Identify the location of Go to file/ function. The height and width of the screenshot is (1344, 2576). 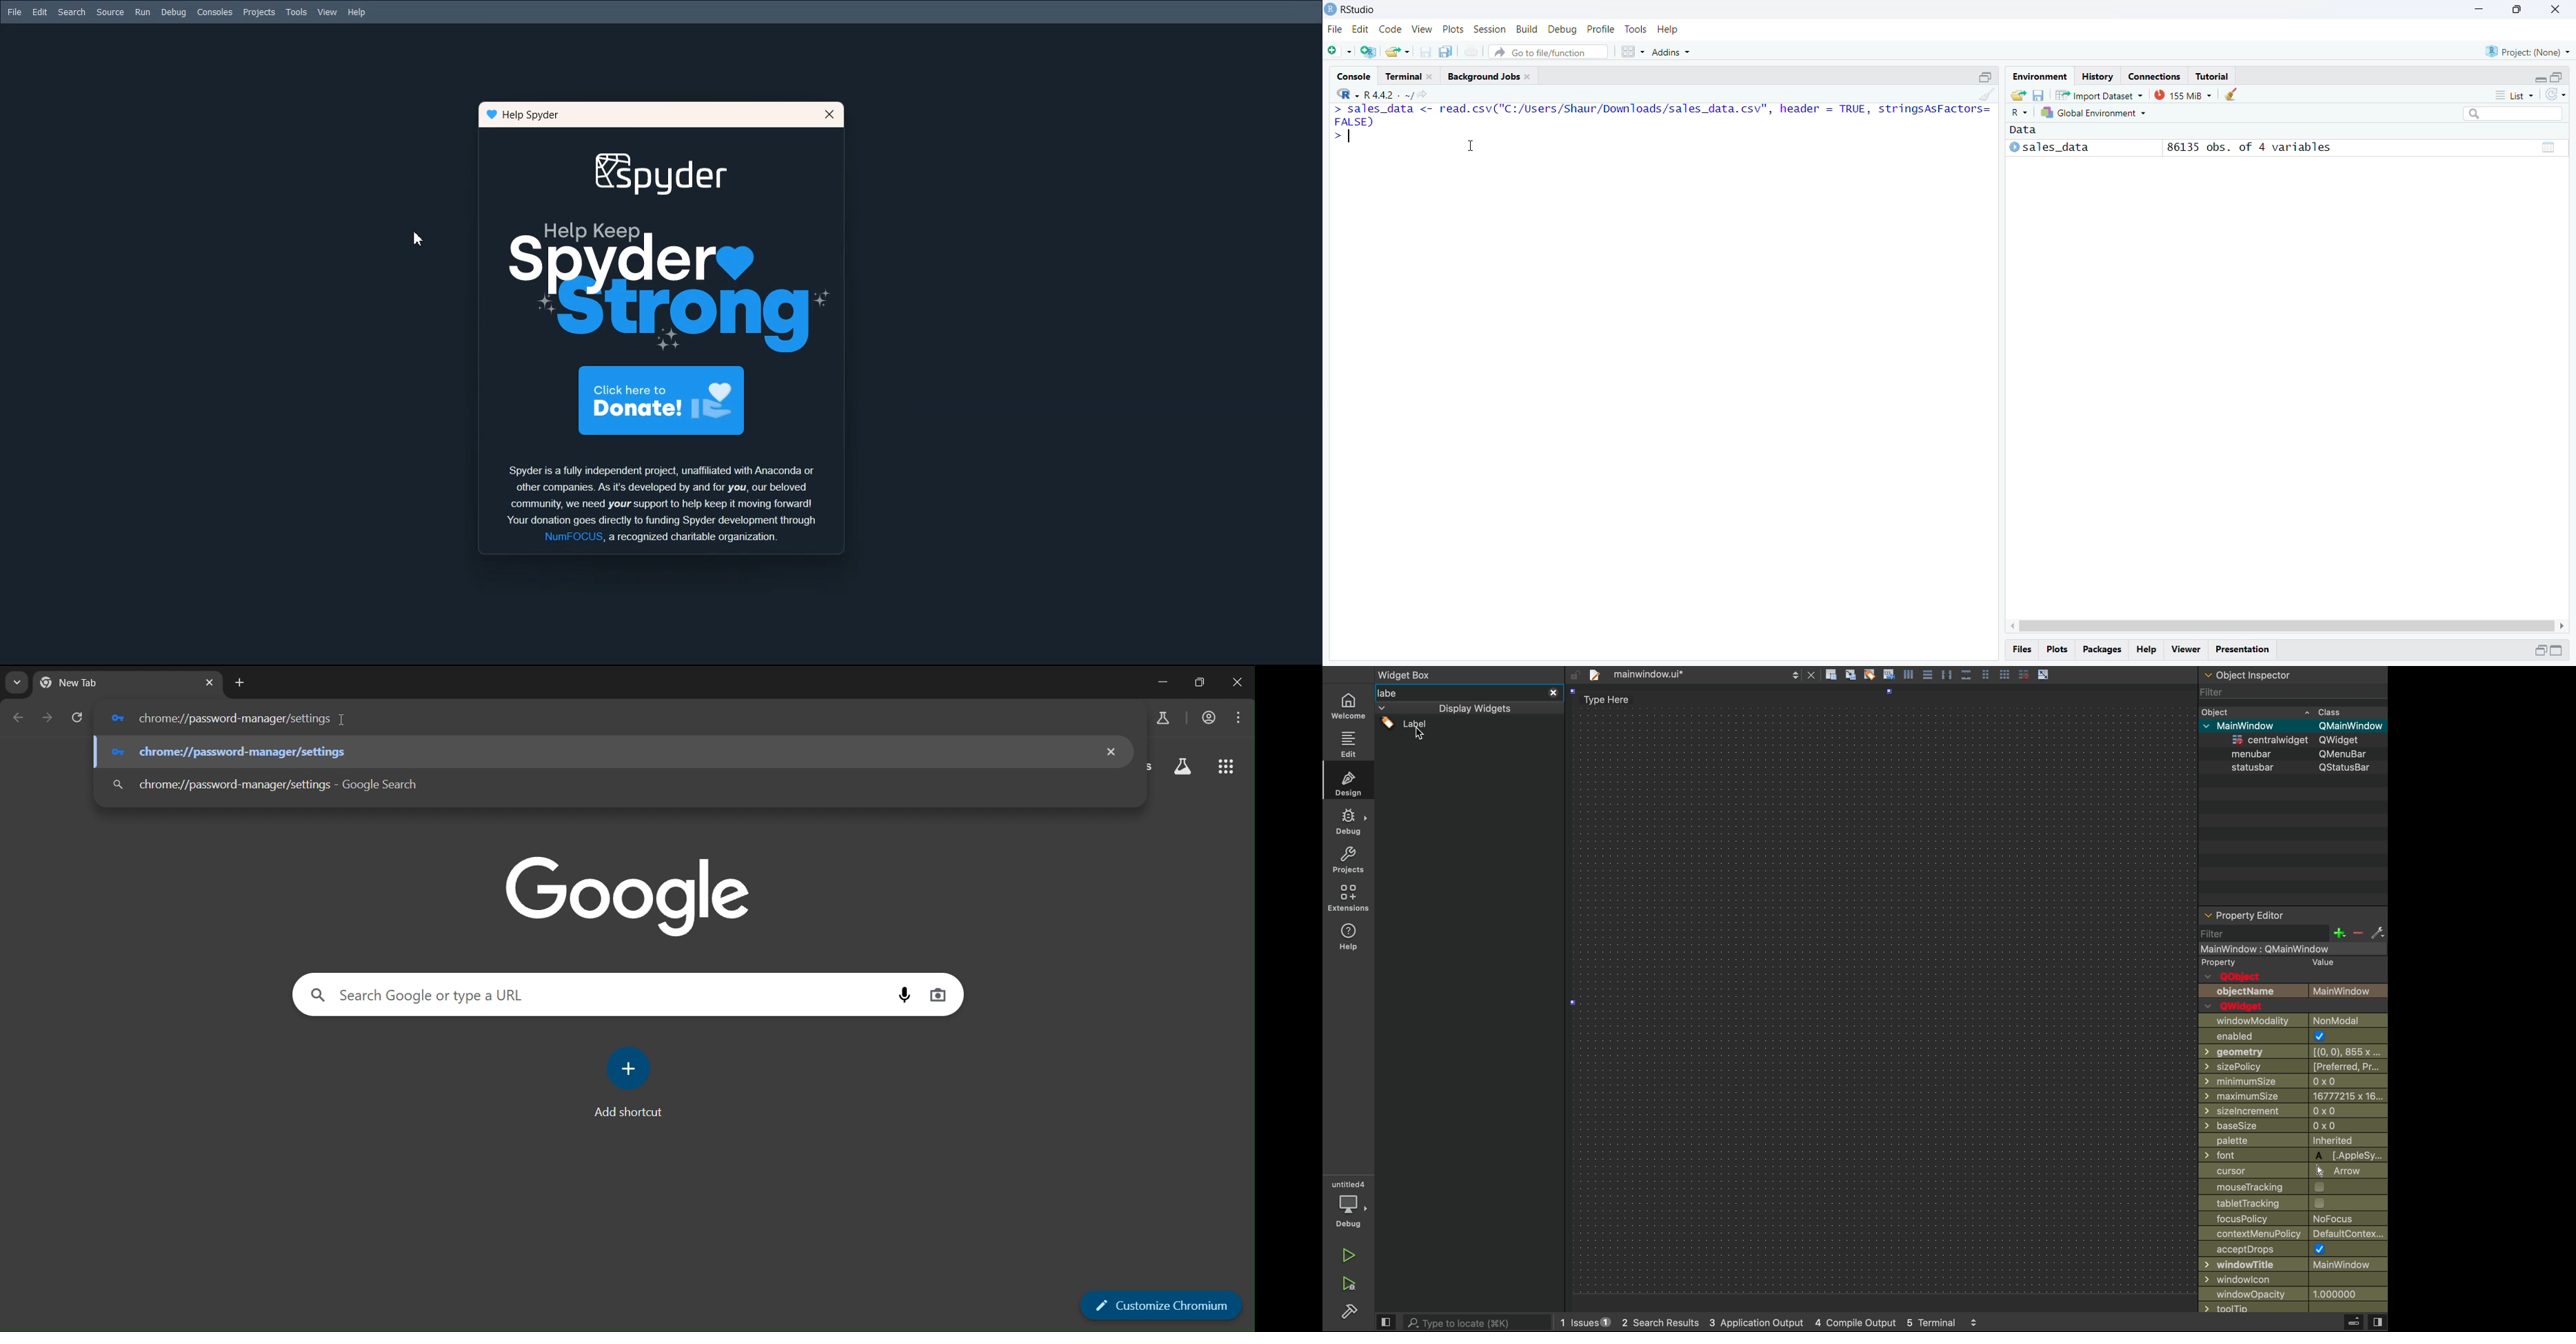
(1542, 52).